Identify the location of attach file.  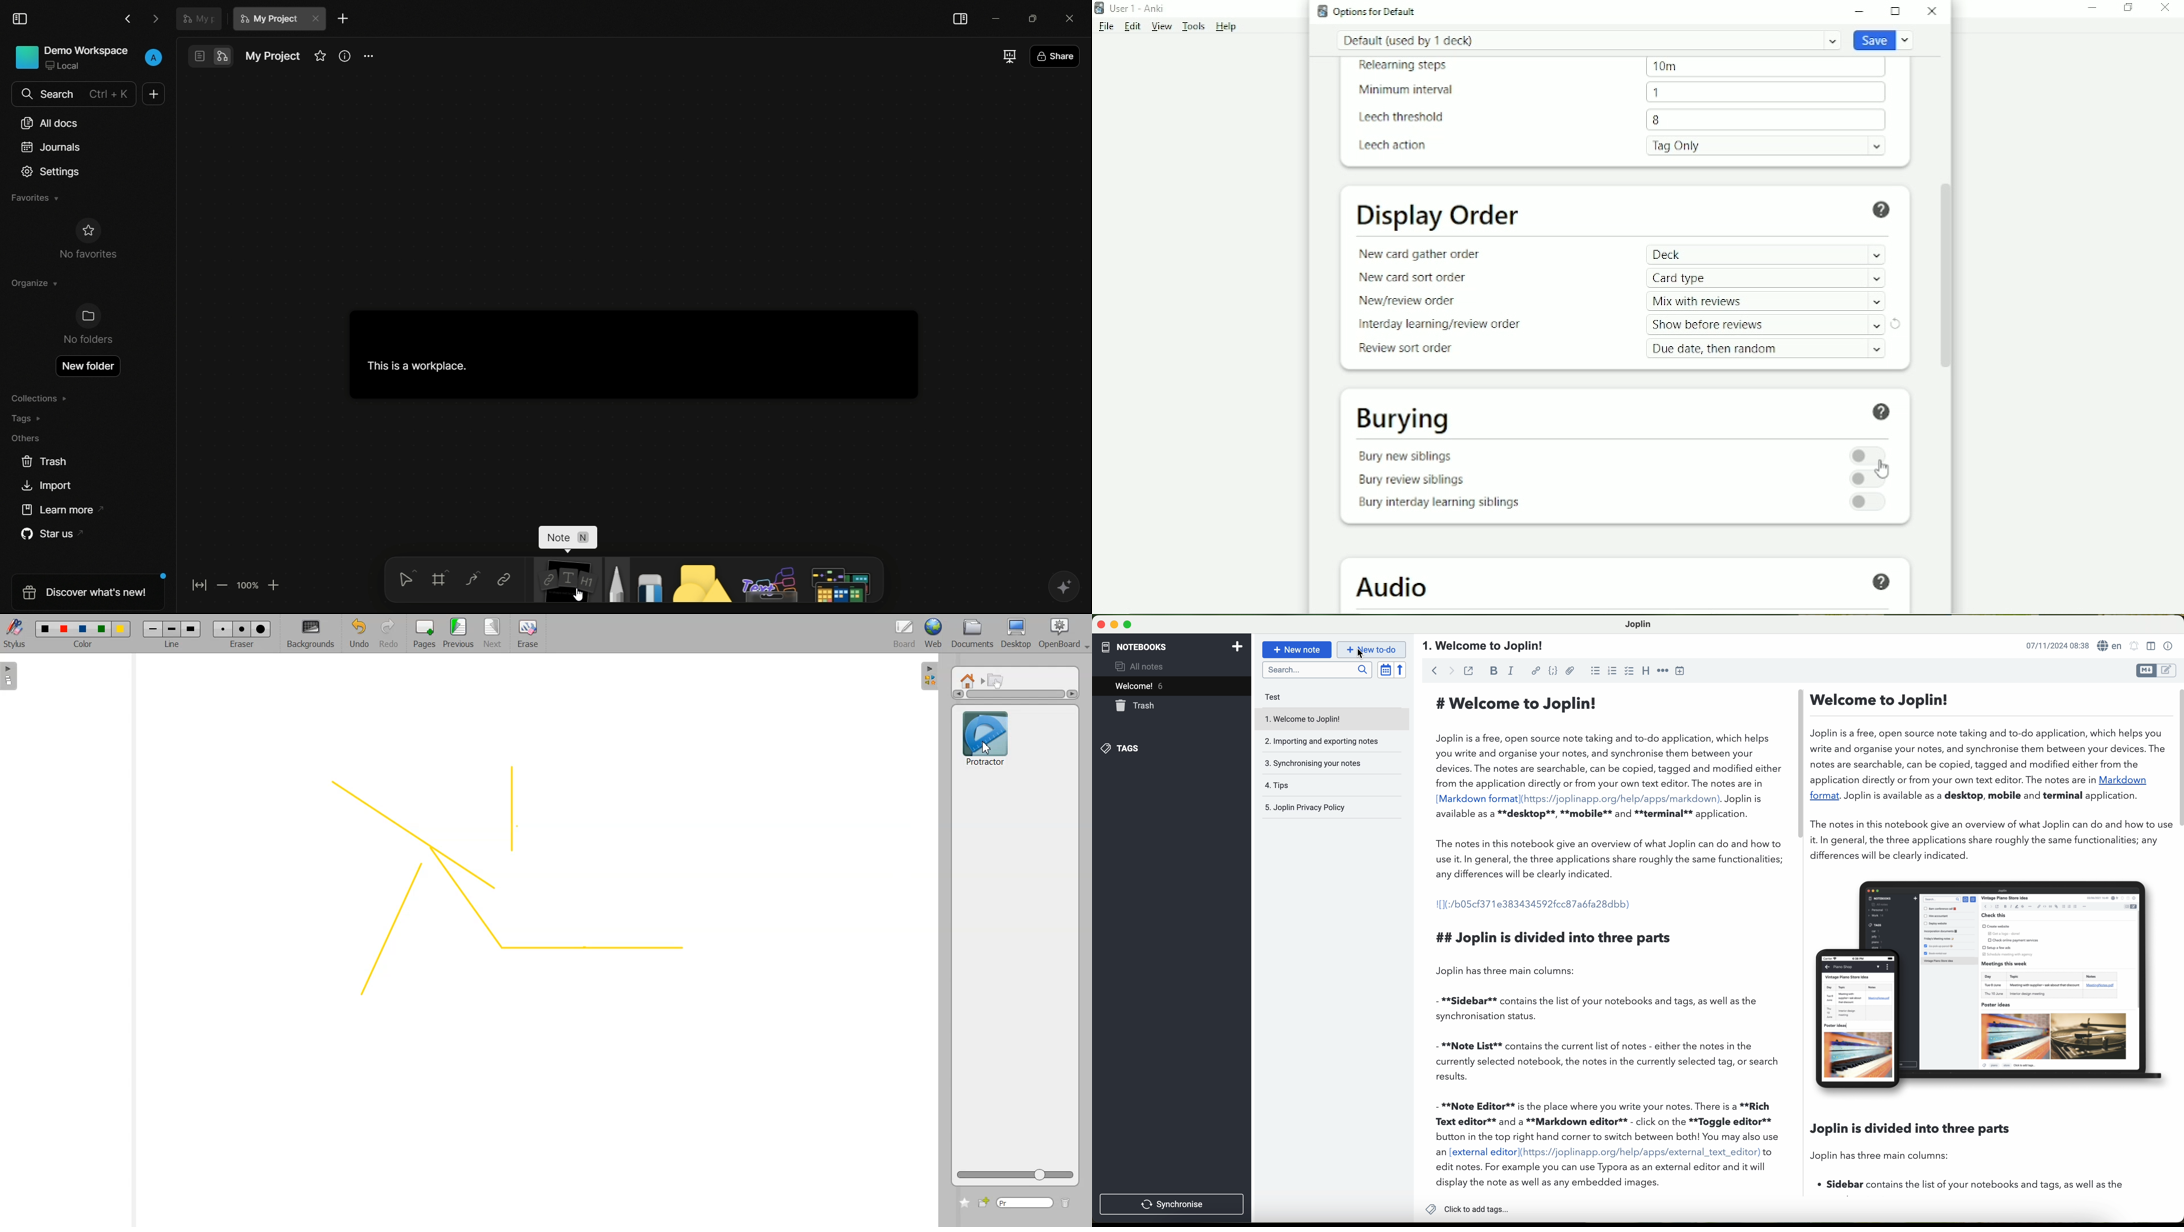
(1570, 671).